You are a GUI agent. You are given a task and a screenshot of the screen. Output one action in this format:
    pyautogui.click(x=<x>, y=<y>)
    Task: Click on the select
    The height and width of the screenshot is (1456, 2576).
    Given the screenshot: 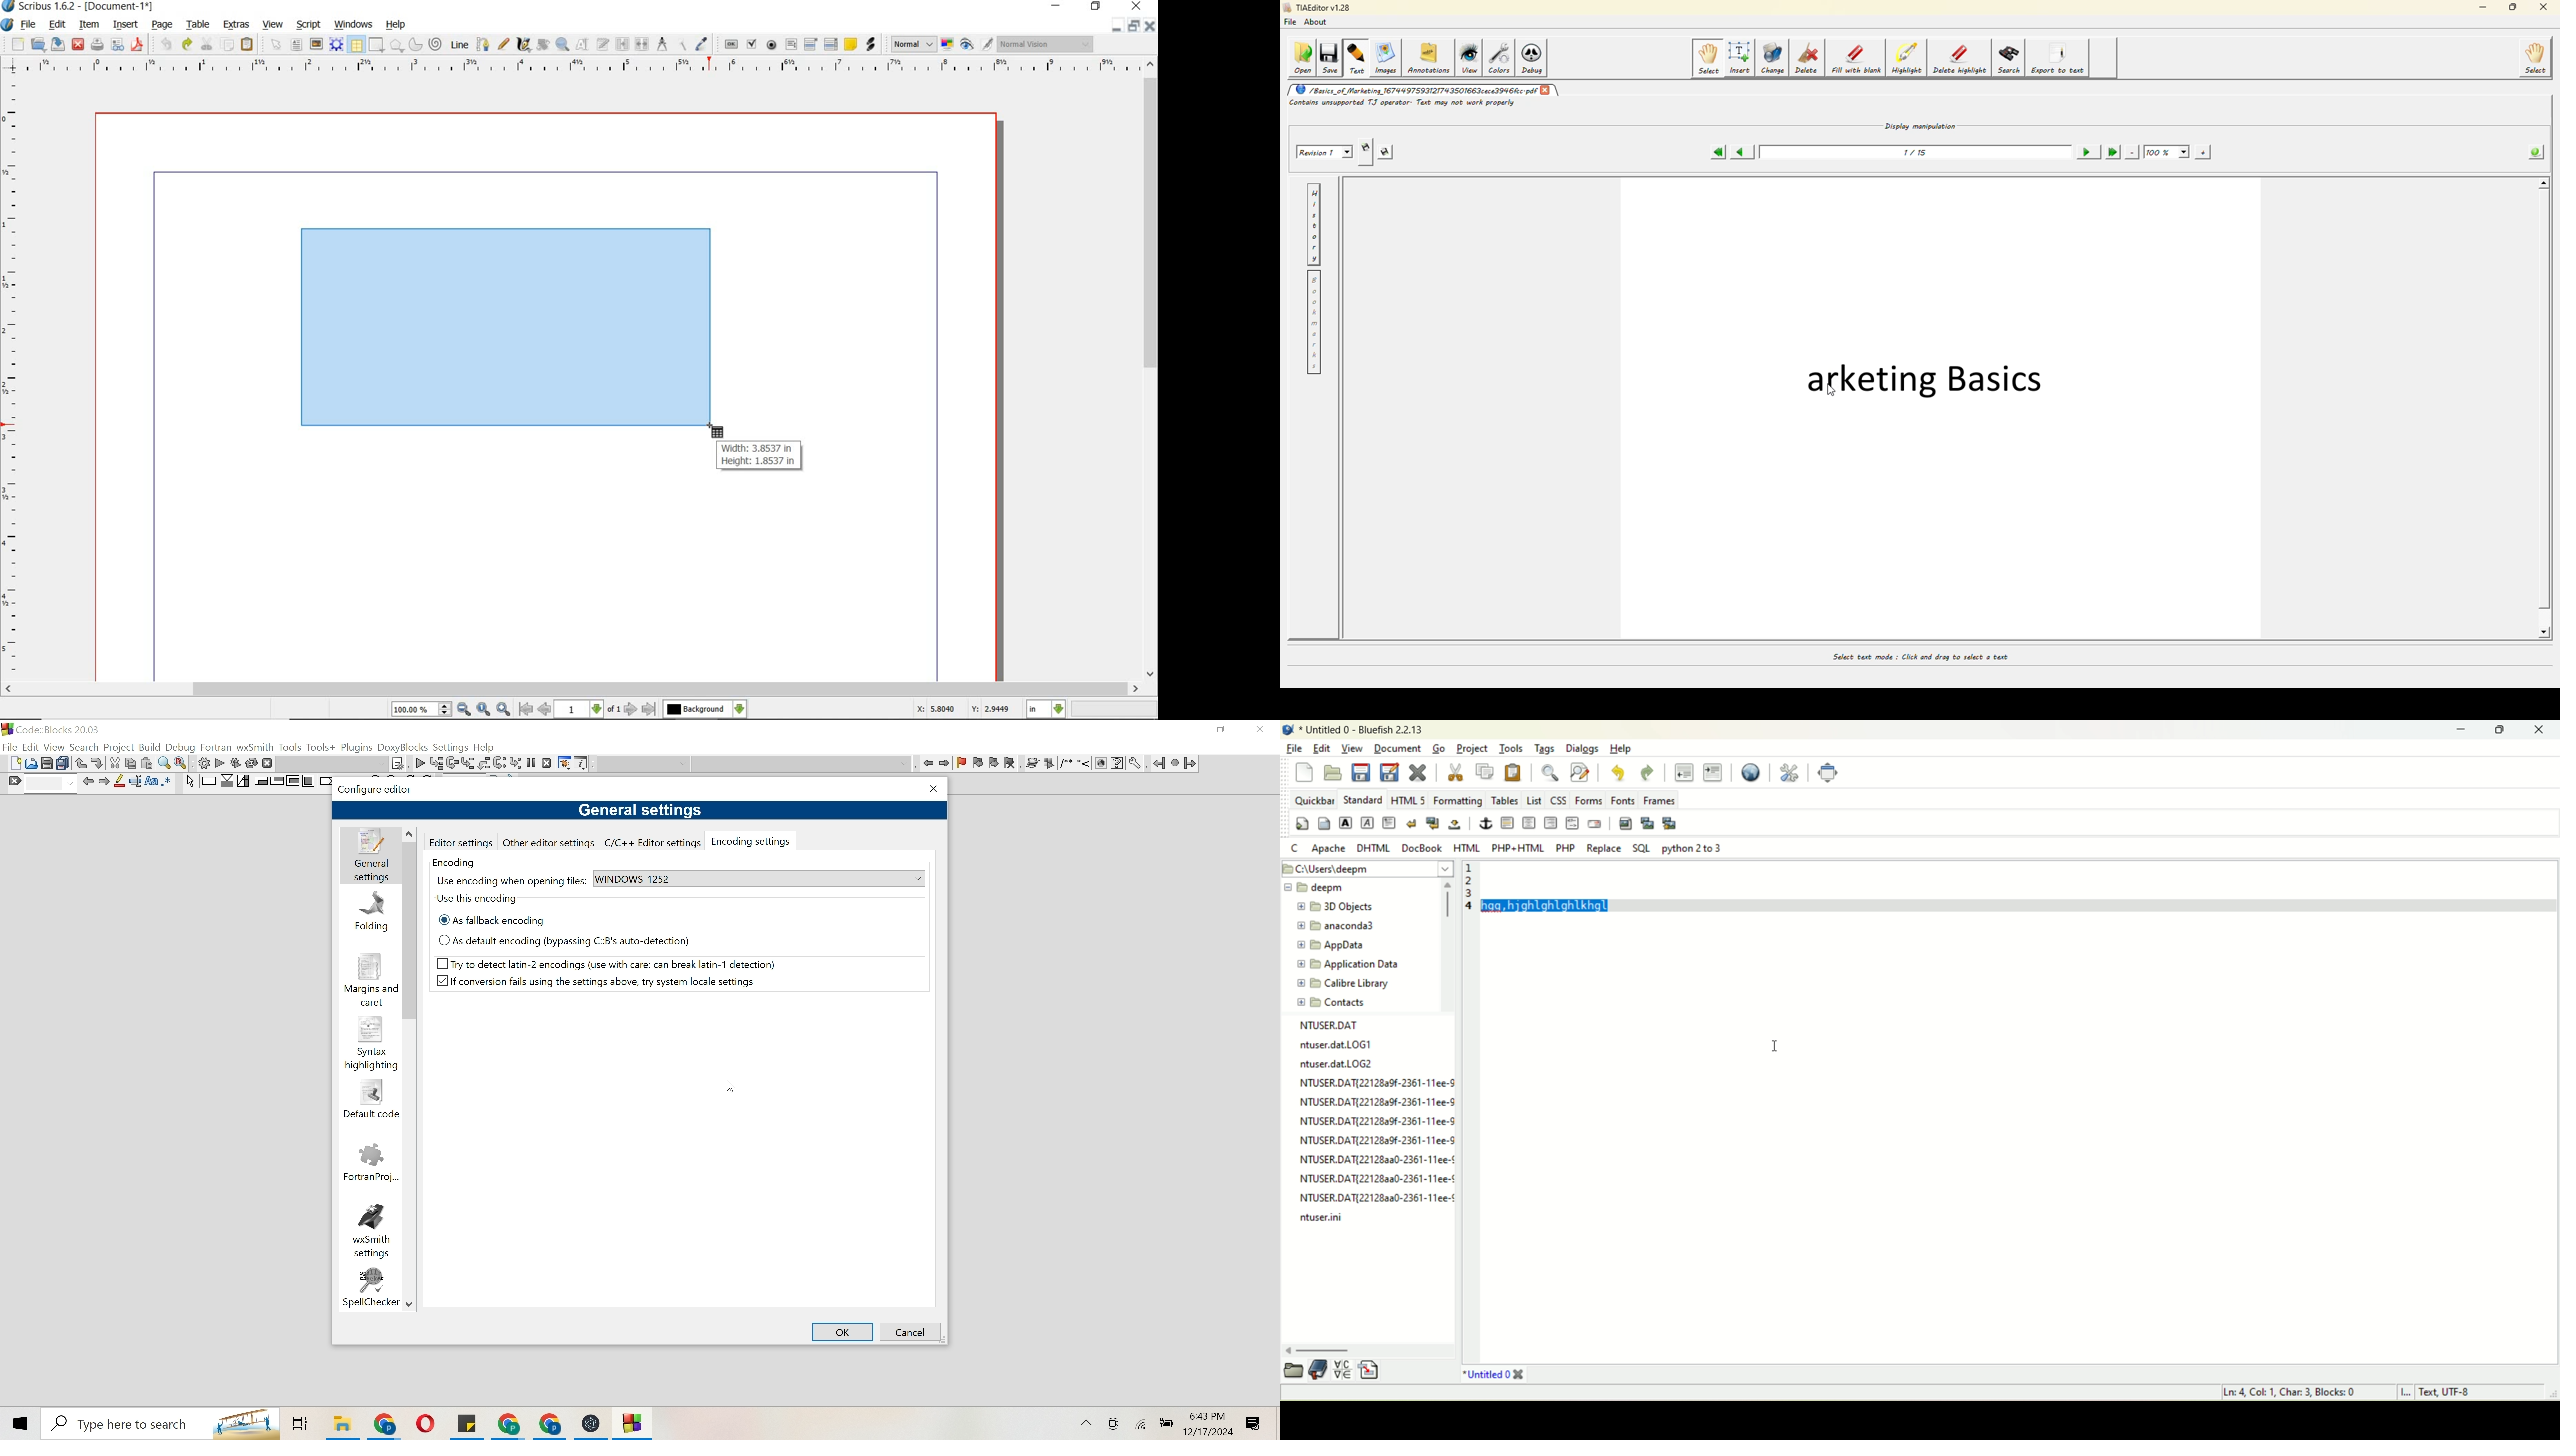 What is the action you would take?
    pyautogui.click(x=1707, y=58)
    